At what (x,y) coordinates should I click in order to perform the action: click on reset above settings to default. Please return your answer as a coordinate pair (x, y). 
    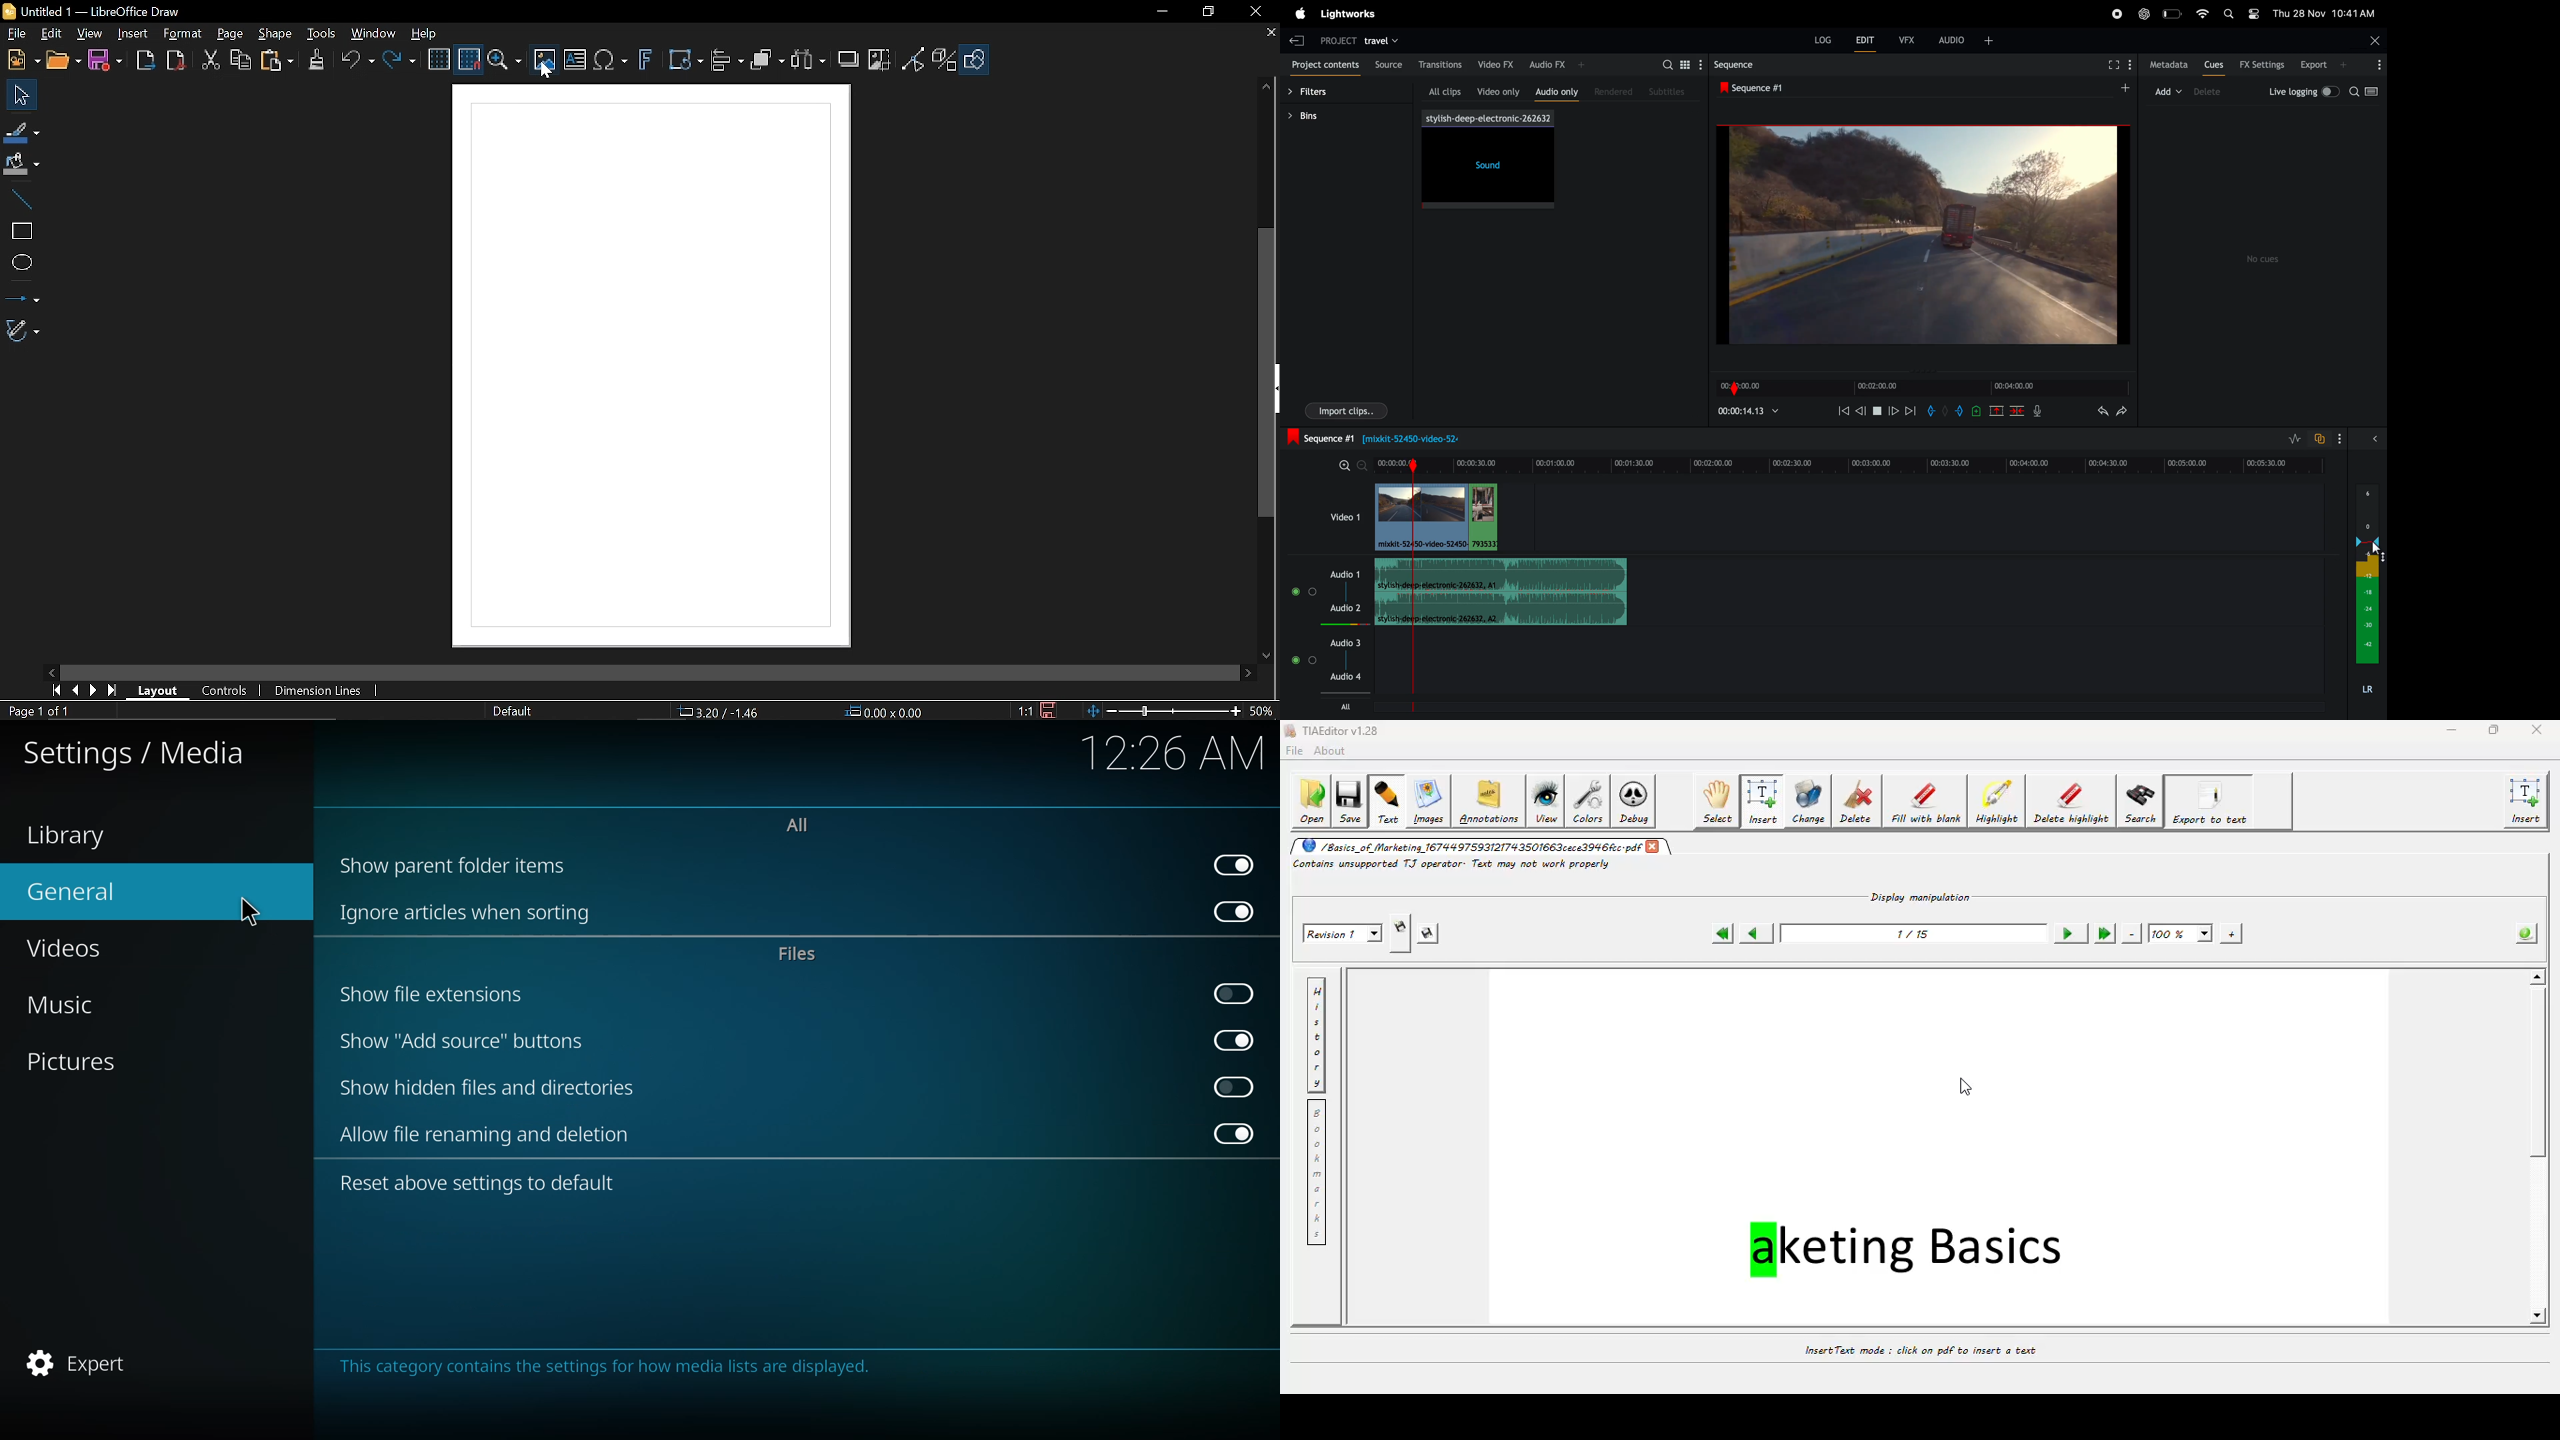
    Looking at the image, I should click on (480, 1185).